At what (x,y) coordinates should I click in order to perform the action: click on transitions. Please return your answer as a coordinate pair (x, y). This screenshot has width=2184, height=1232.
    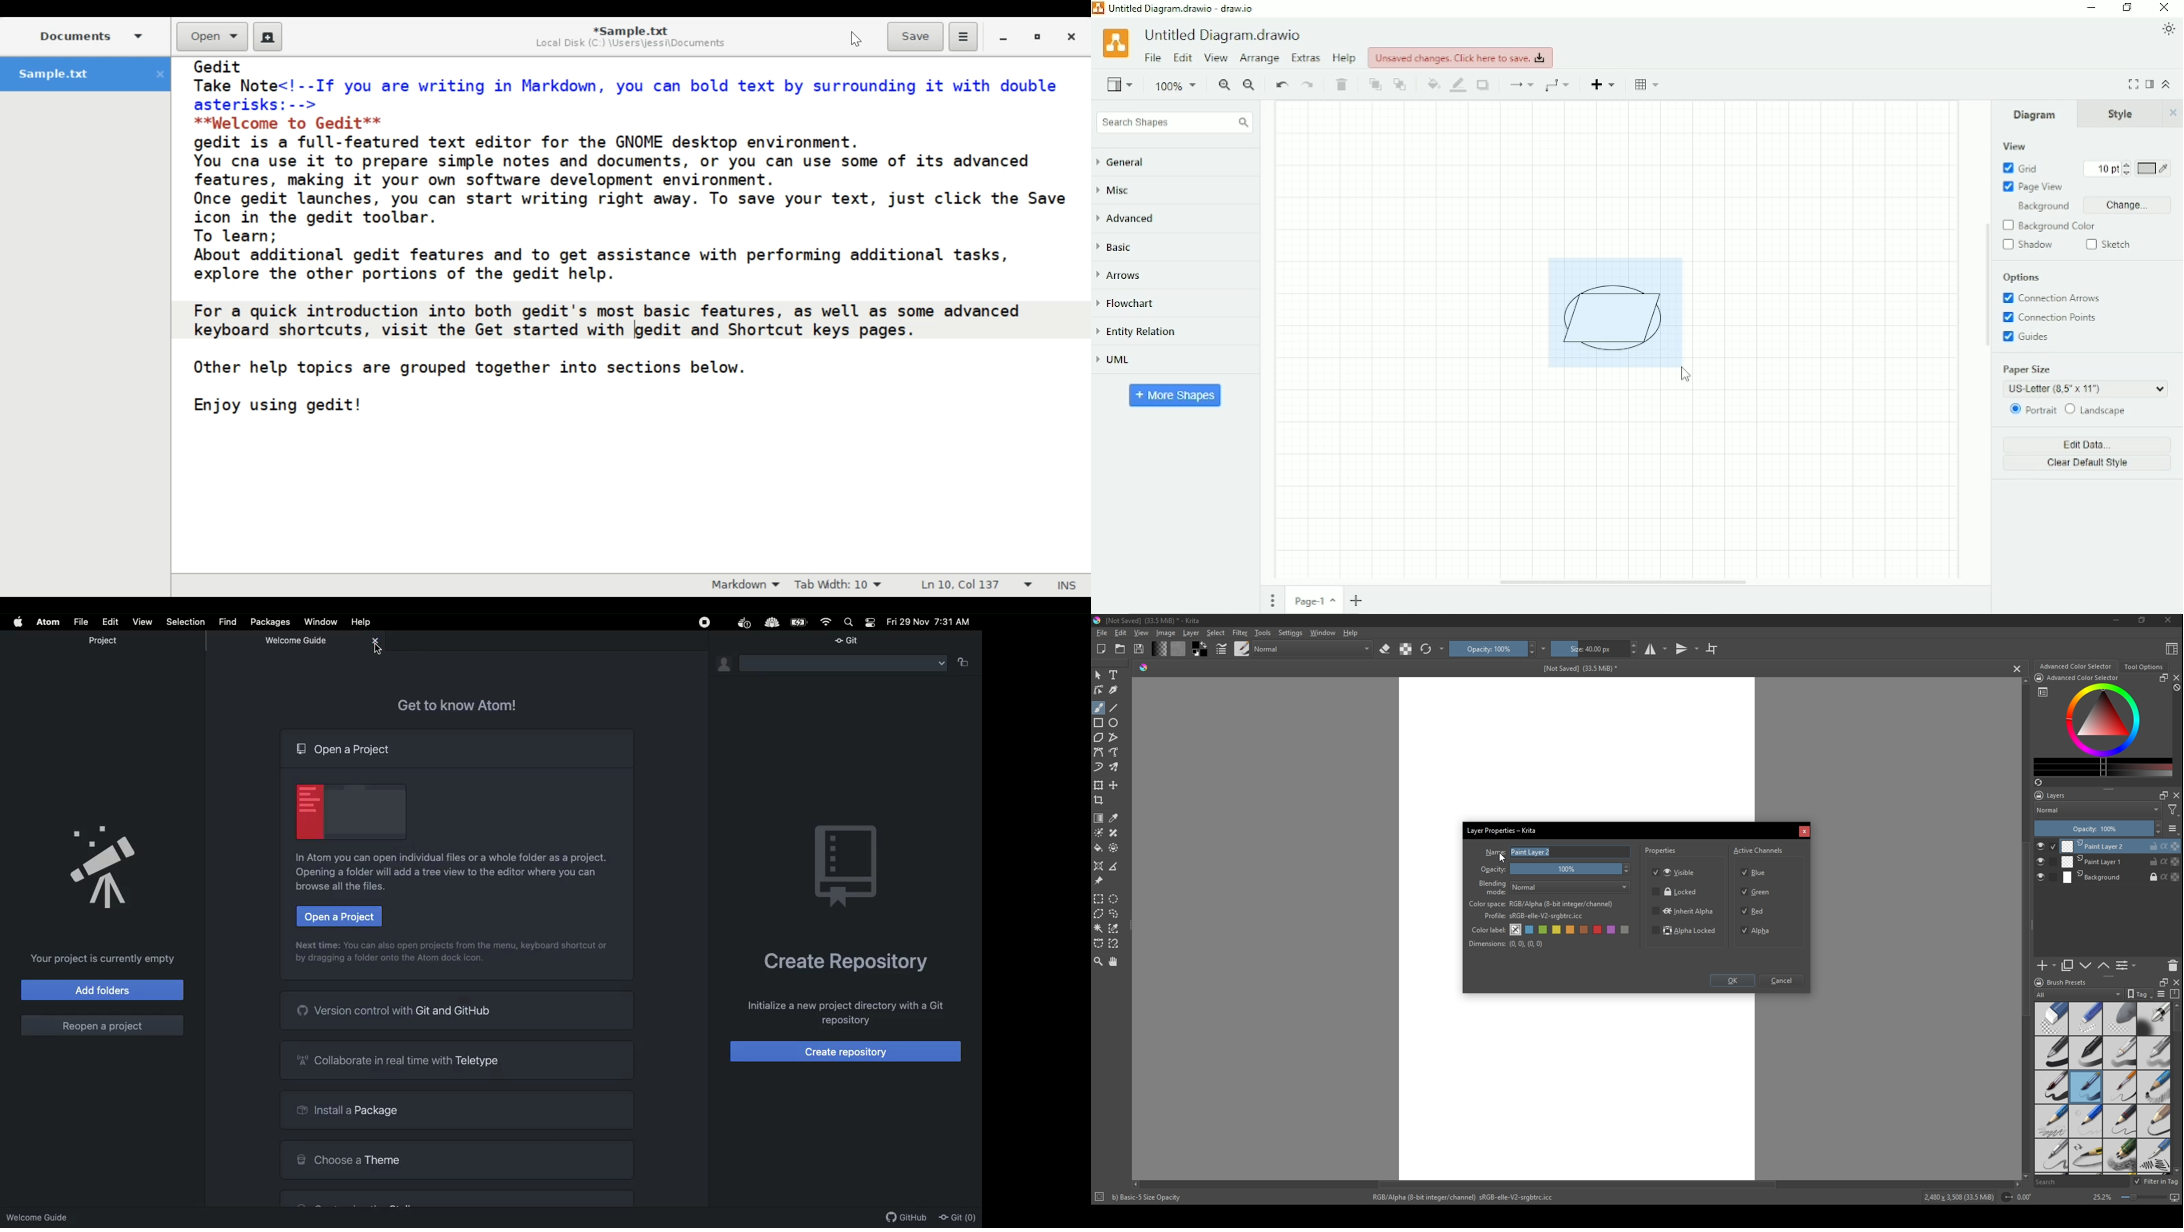
    Looking at the image, I should click on (1687, 649).